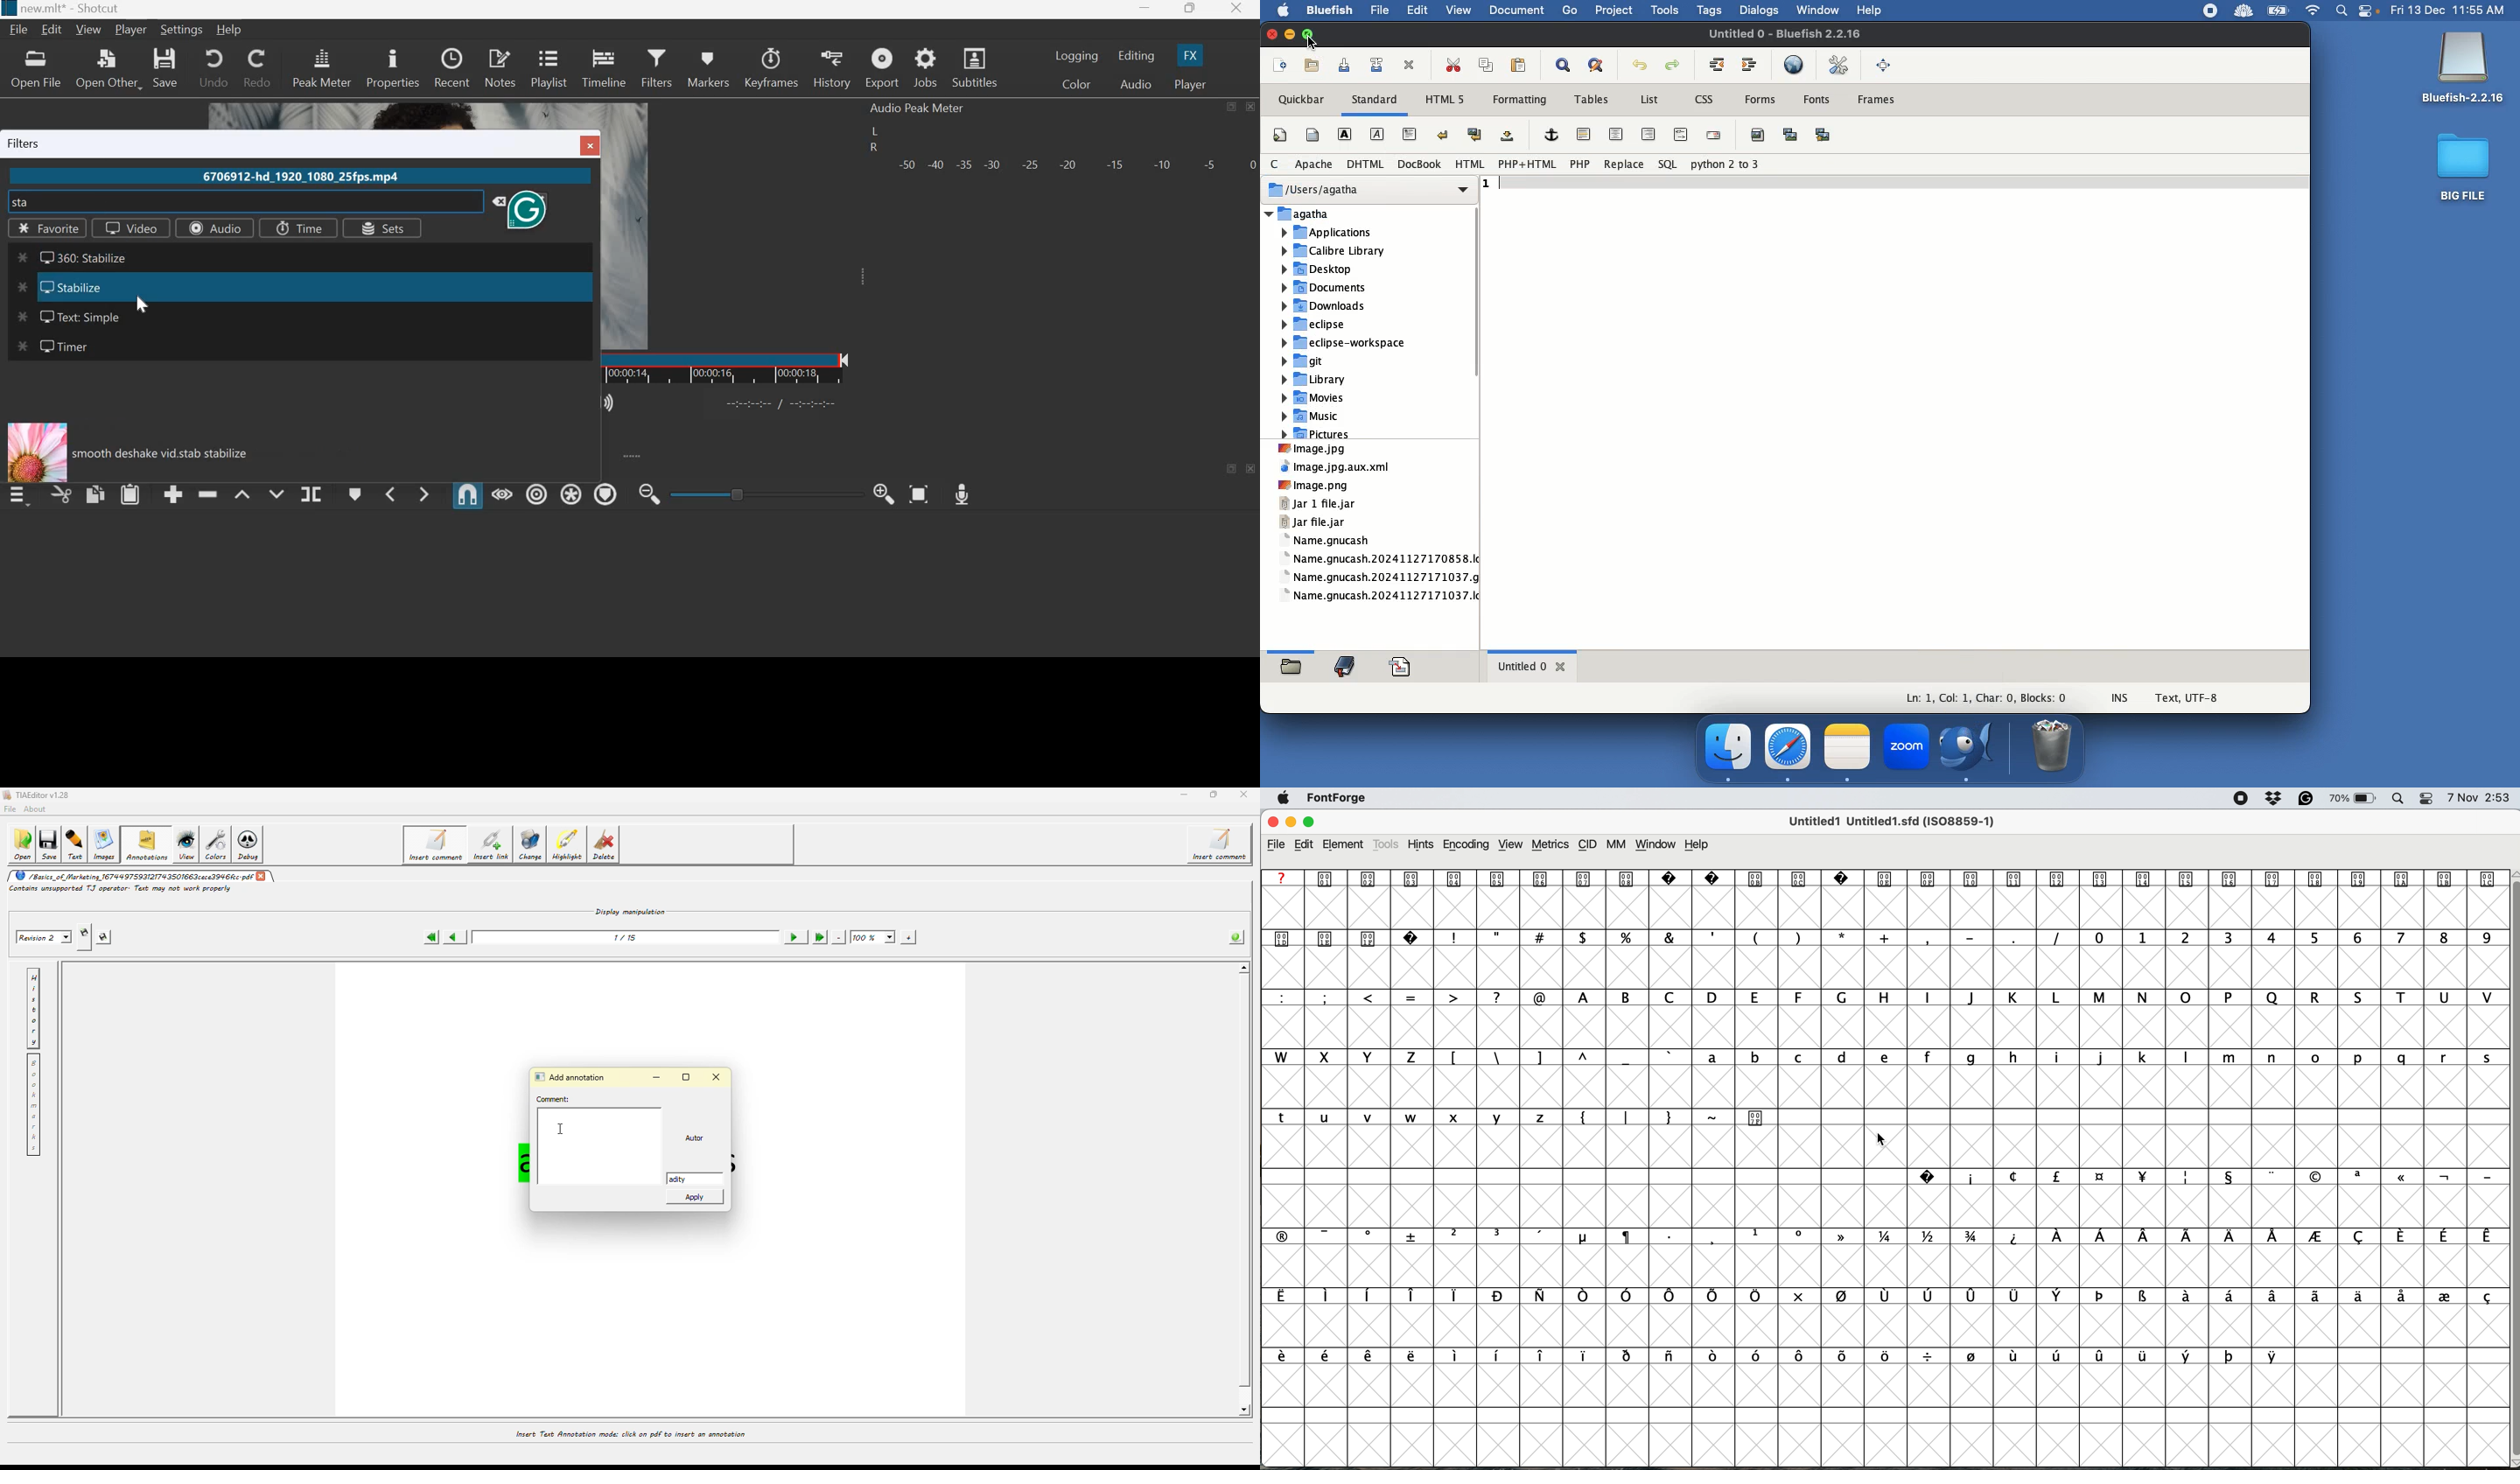 Image resolution: width=2520 pixels, height=1484 pixels. I want to click on special icons, so click(1350, 936).